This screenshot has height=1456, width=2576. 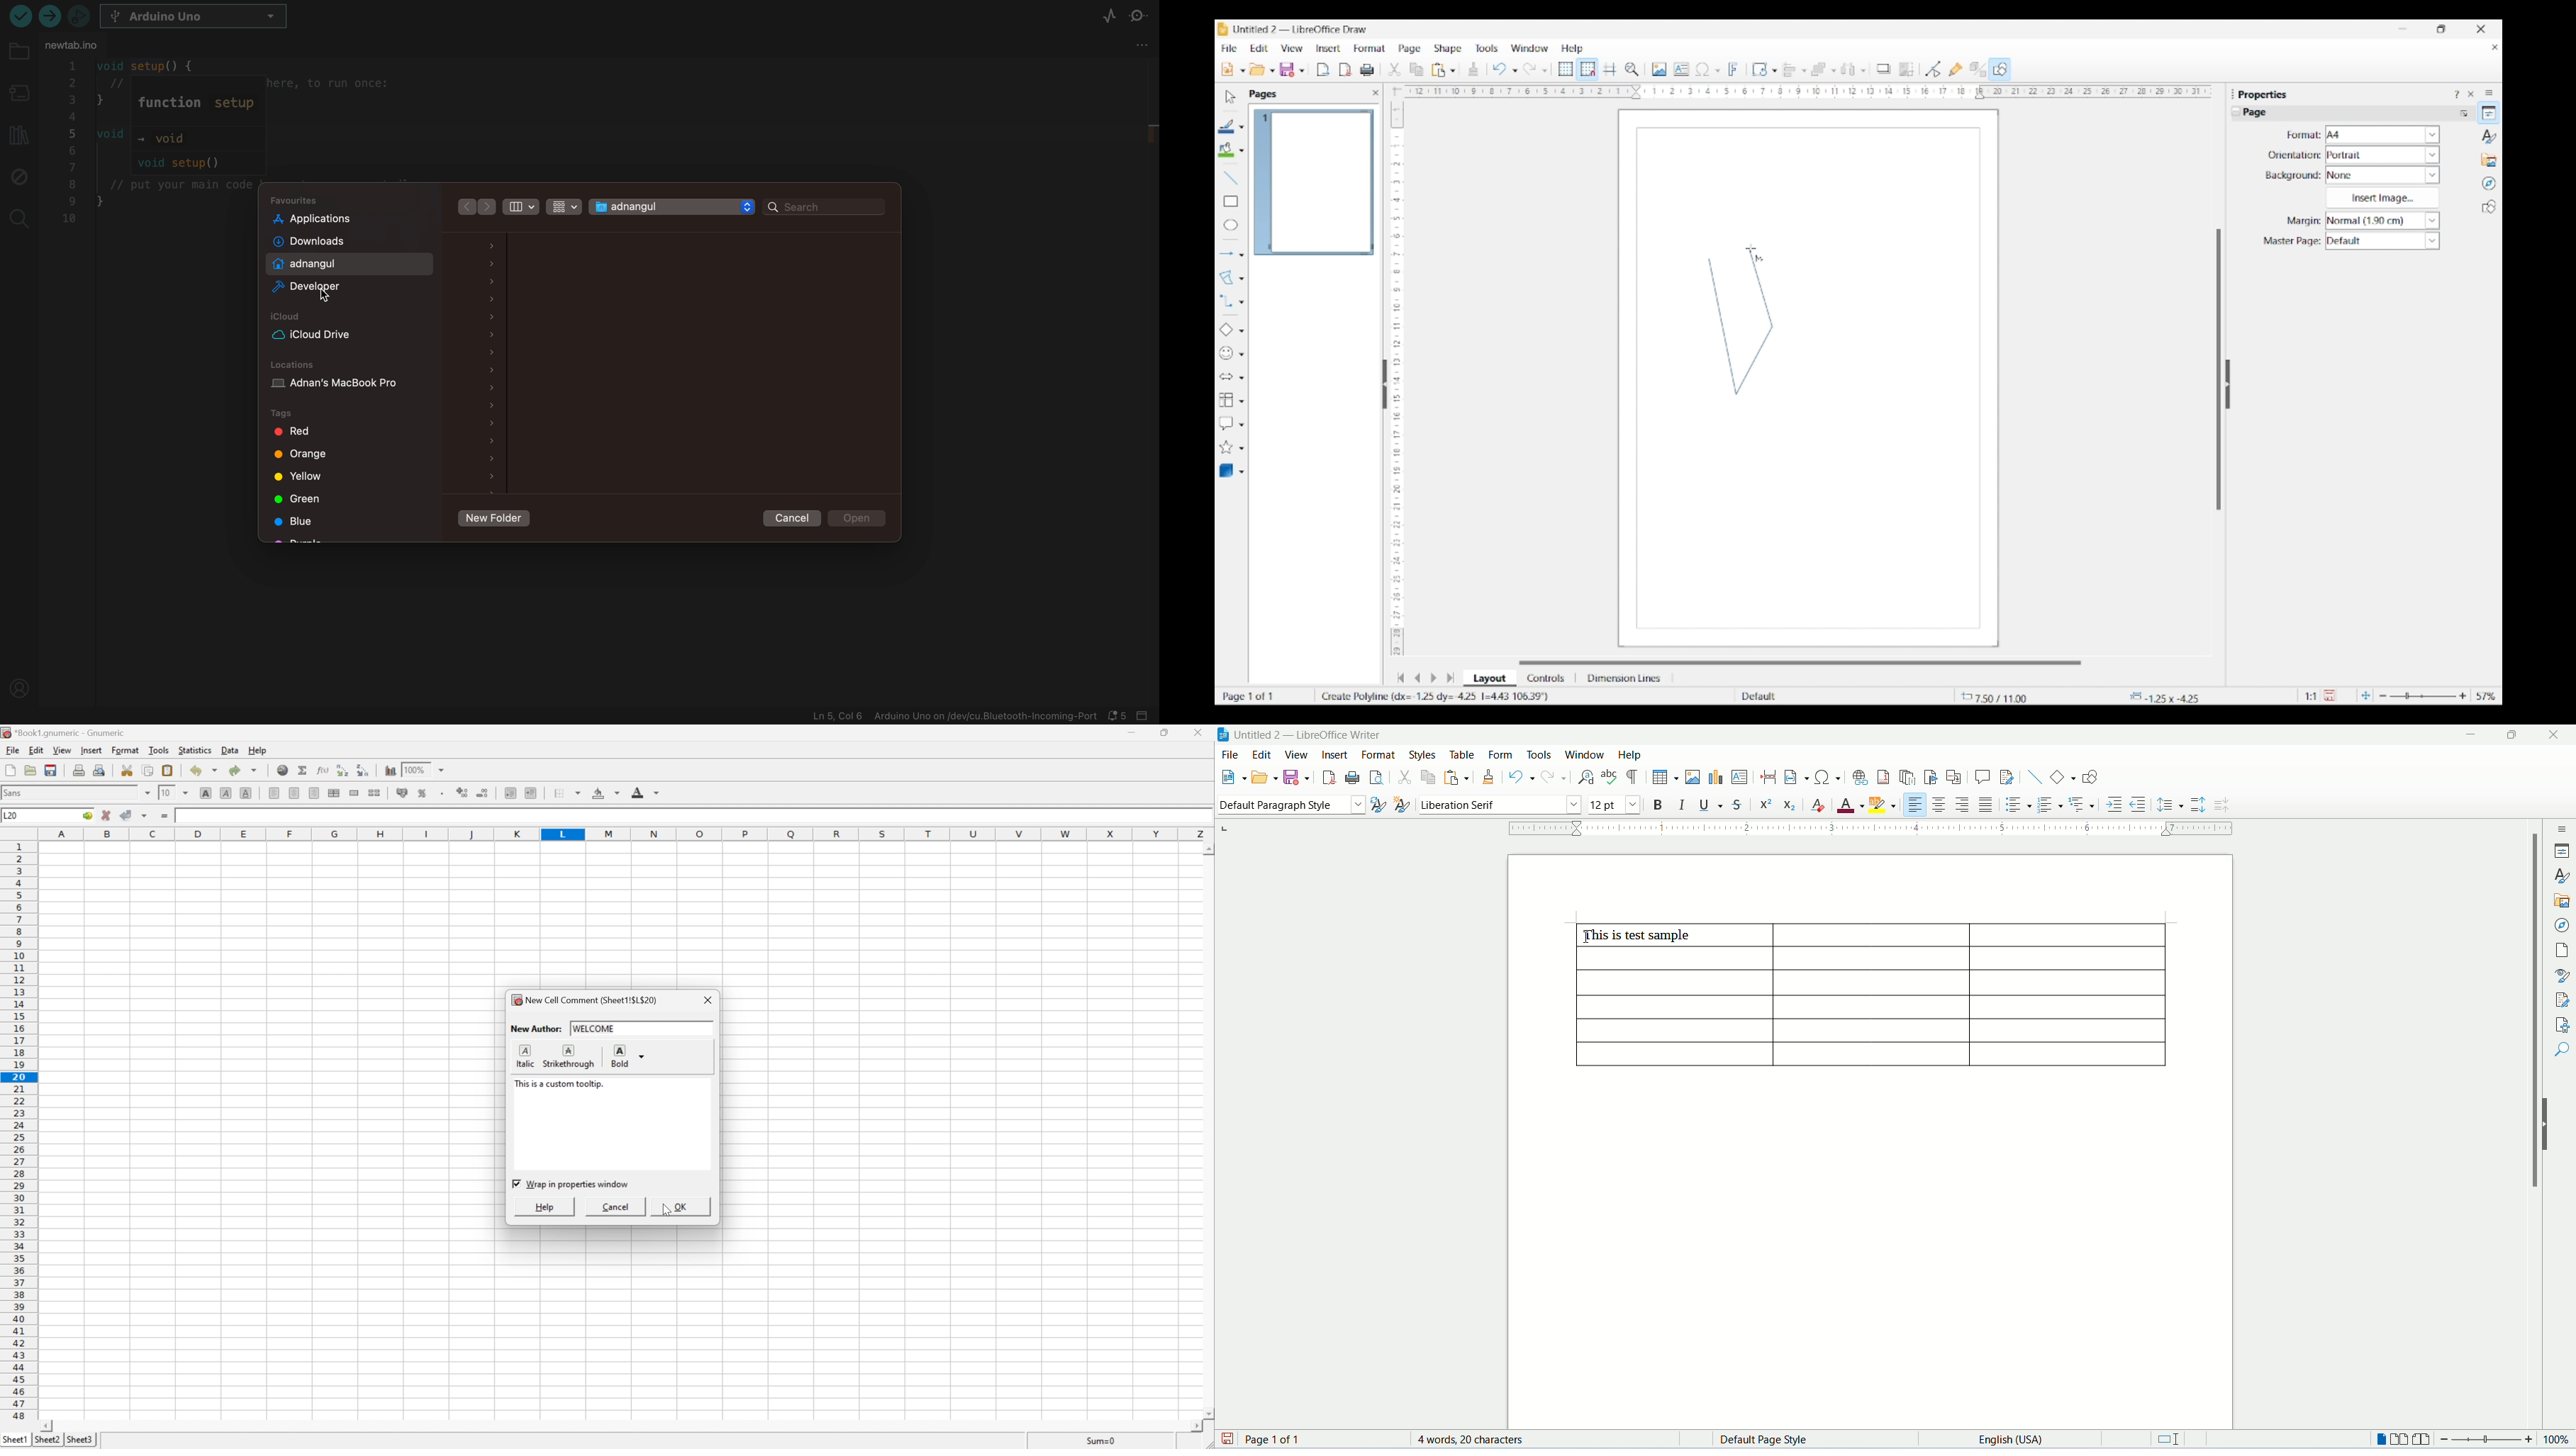 What do you see at coordinates (1225, 300) in the screenshot?
I see `Selected connector` at bounding box center [1225, 300].